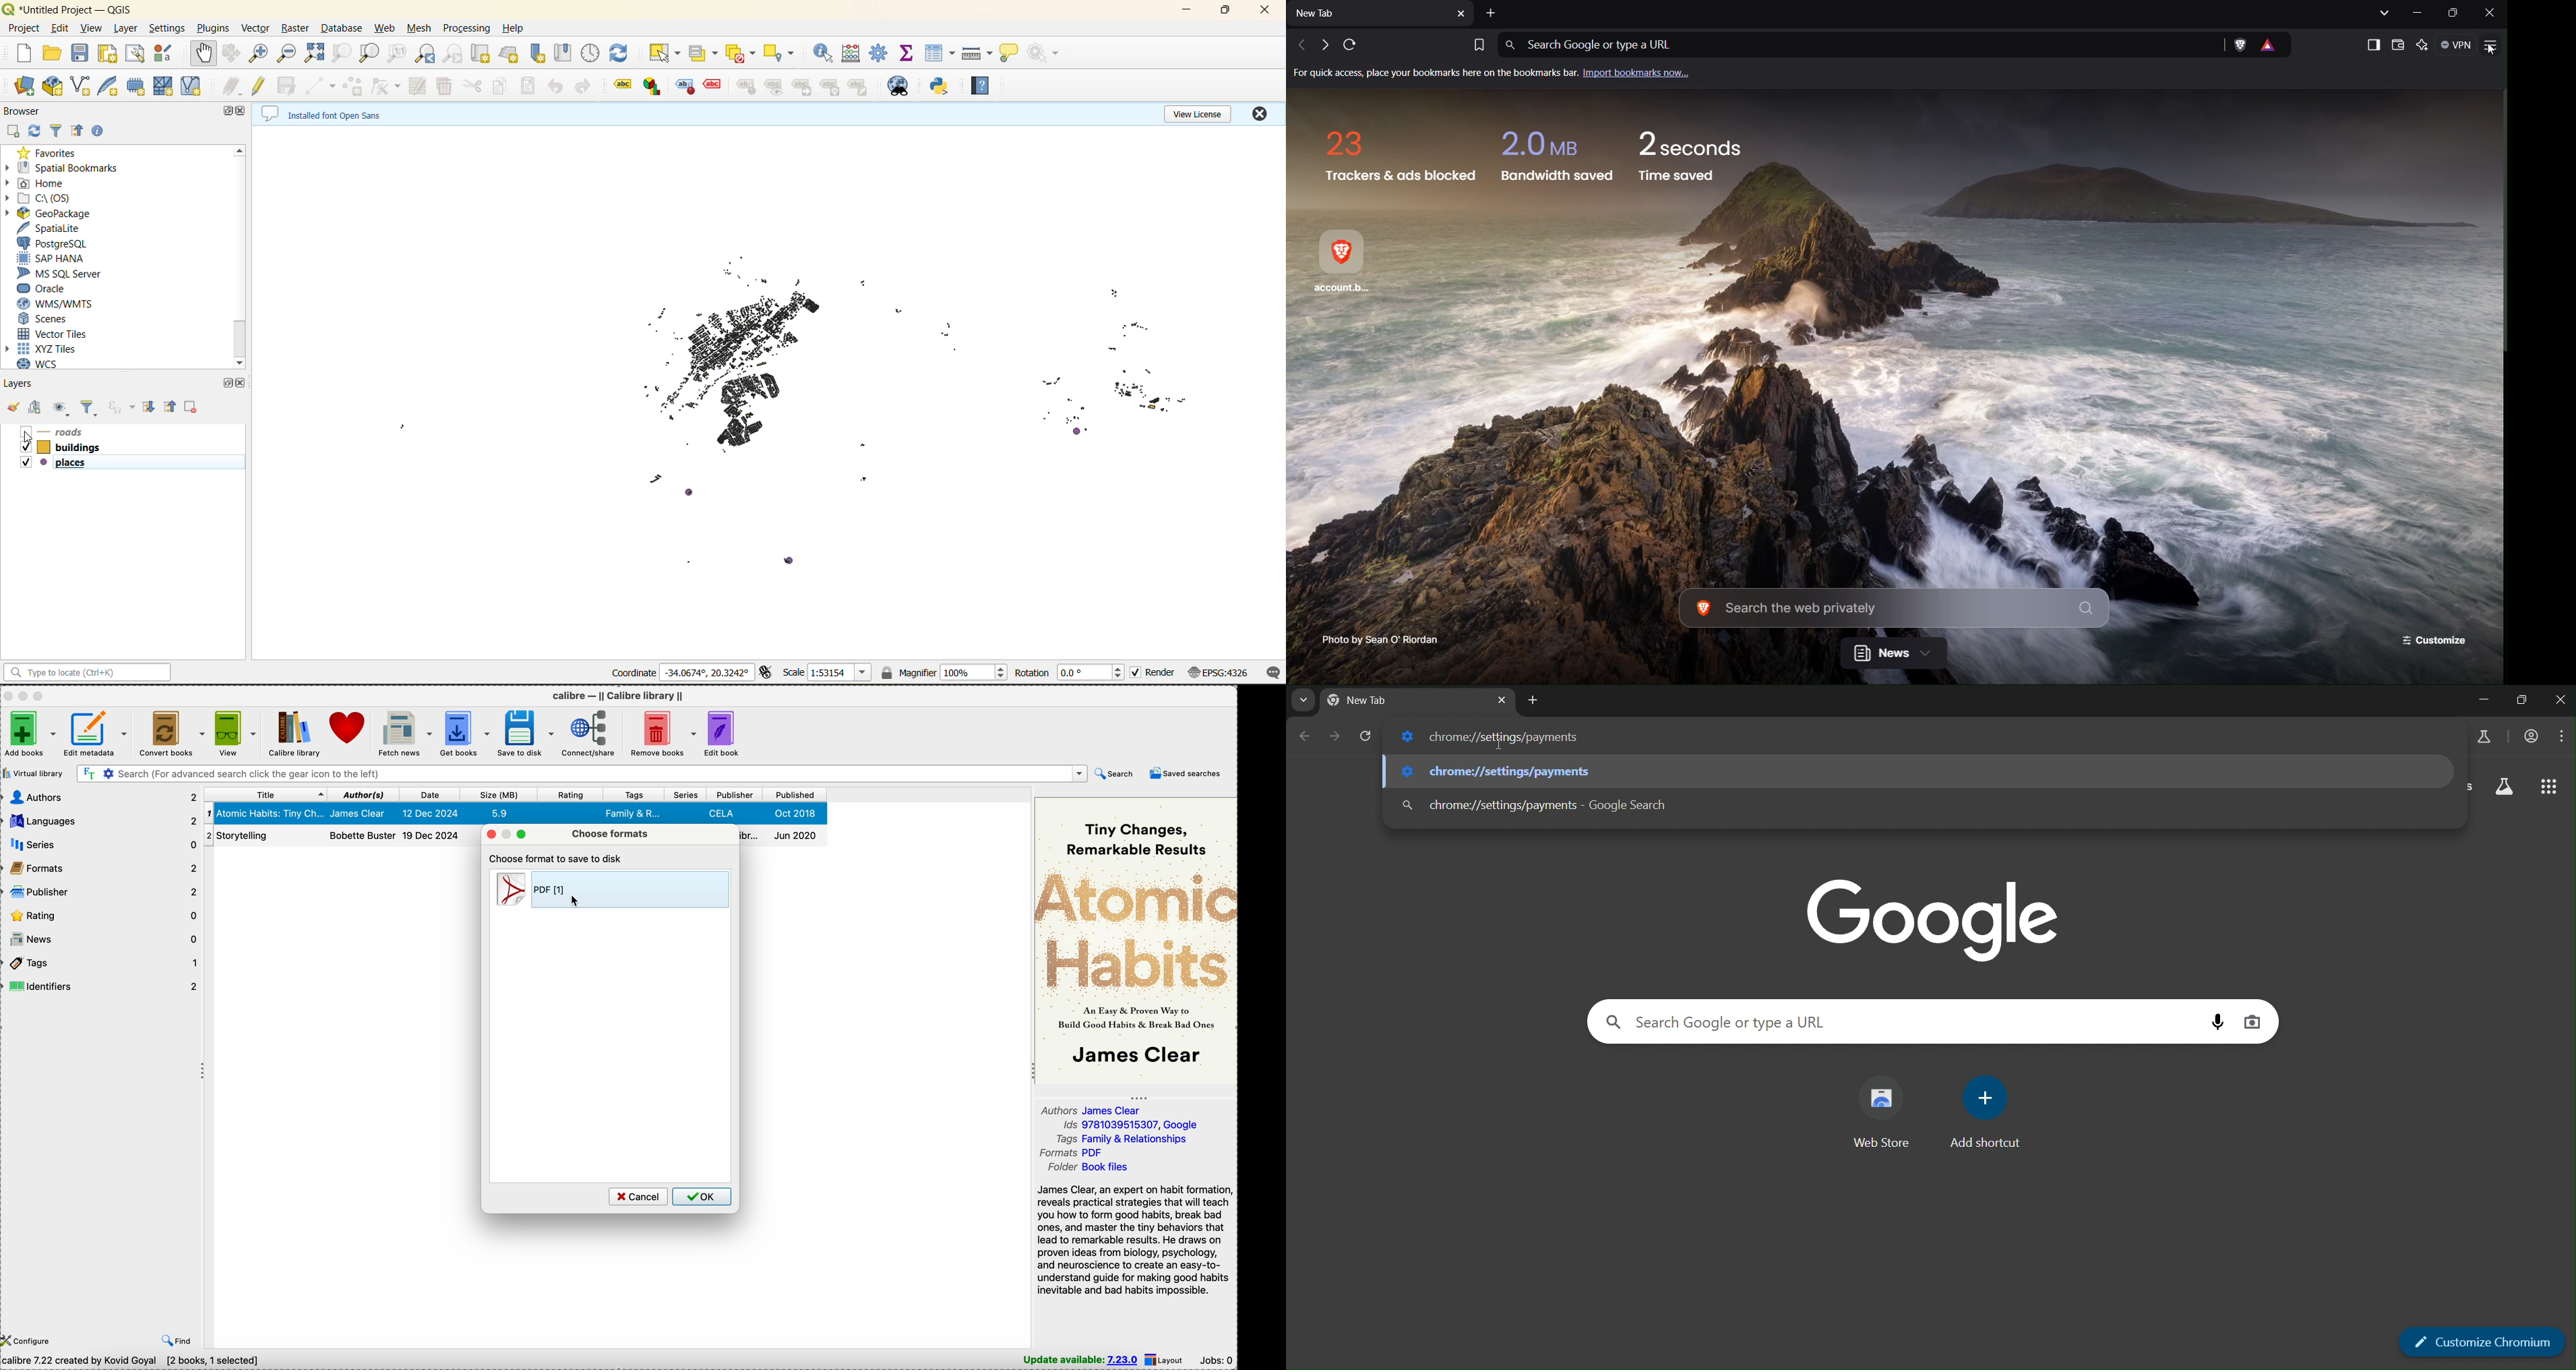 This screenshot has height=1372, width=2576. I want to click on filter by expression, so click(123, 407).